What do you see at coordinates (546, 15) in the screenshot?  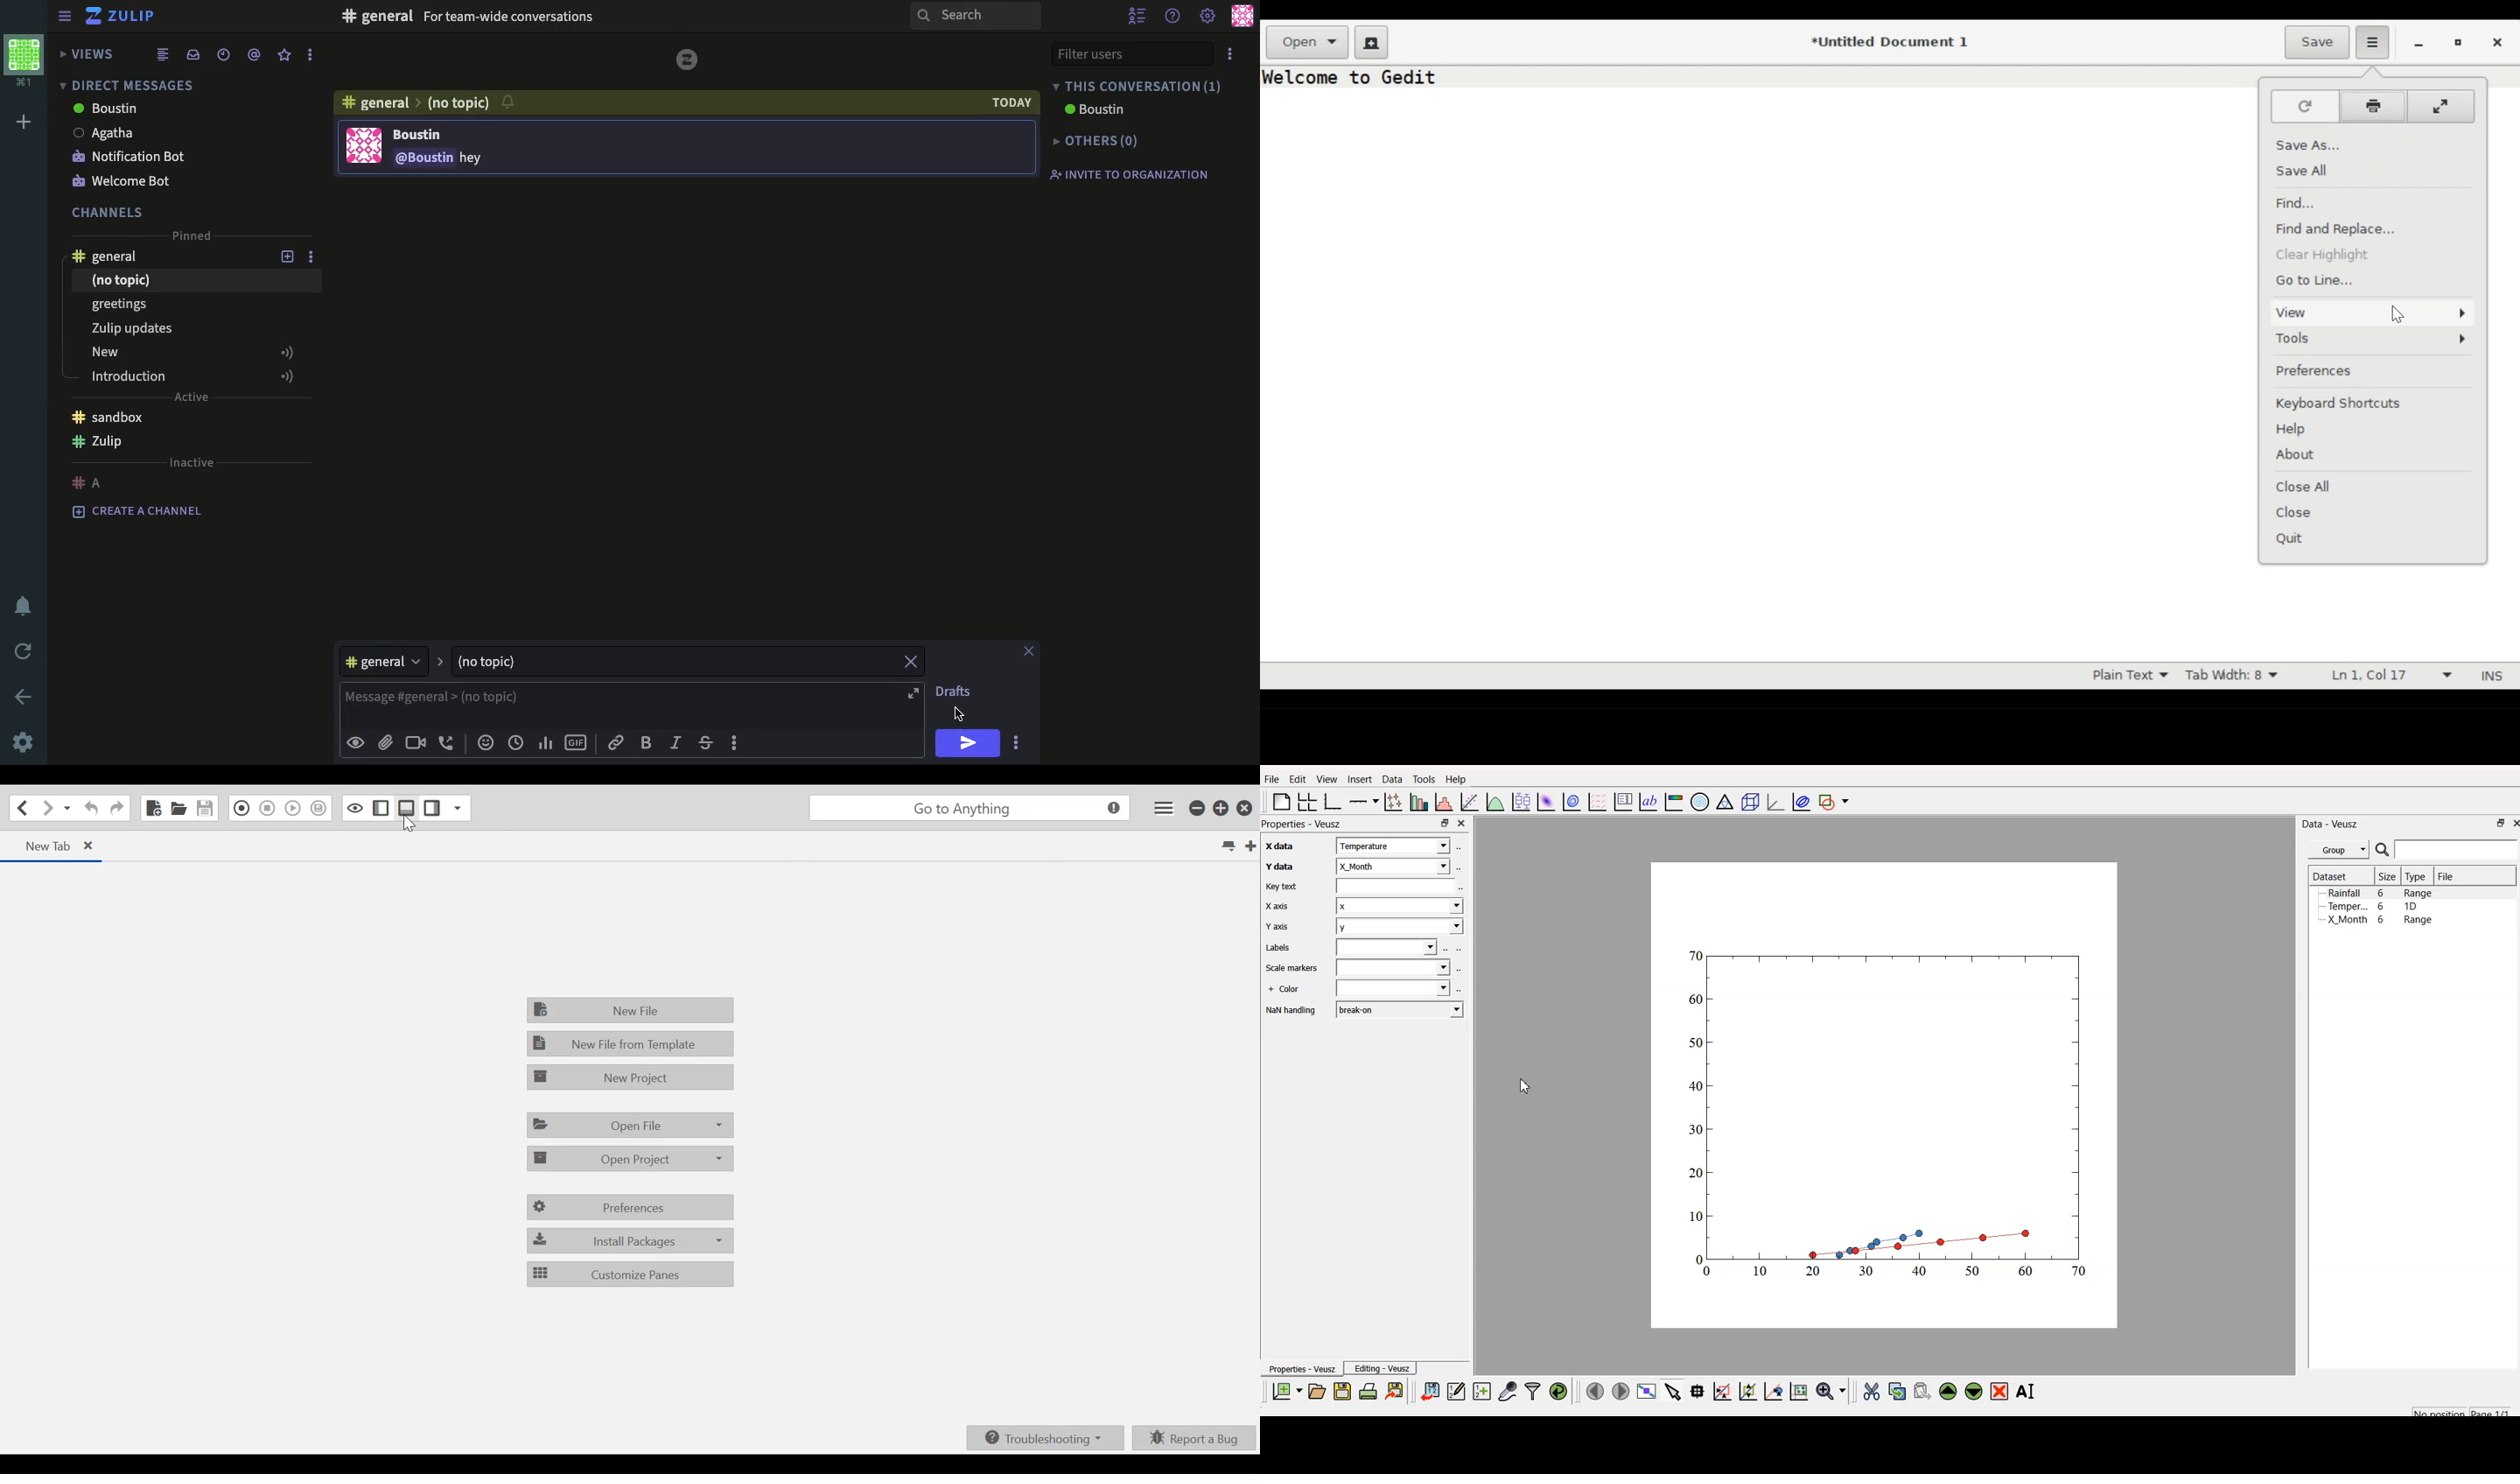 I see `#F general For team-wide conversations` at bounding box center [546, 15].